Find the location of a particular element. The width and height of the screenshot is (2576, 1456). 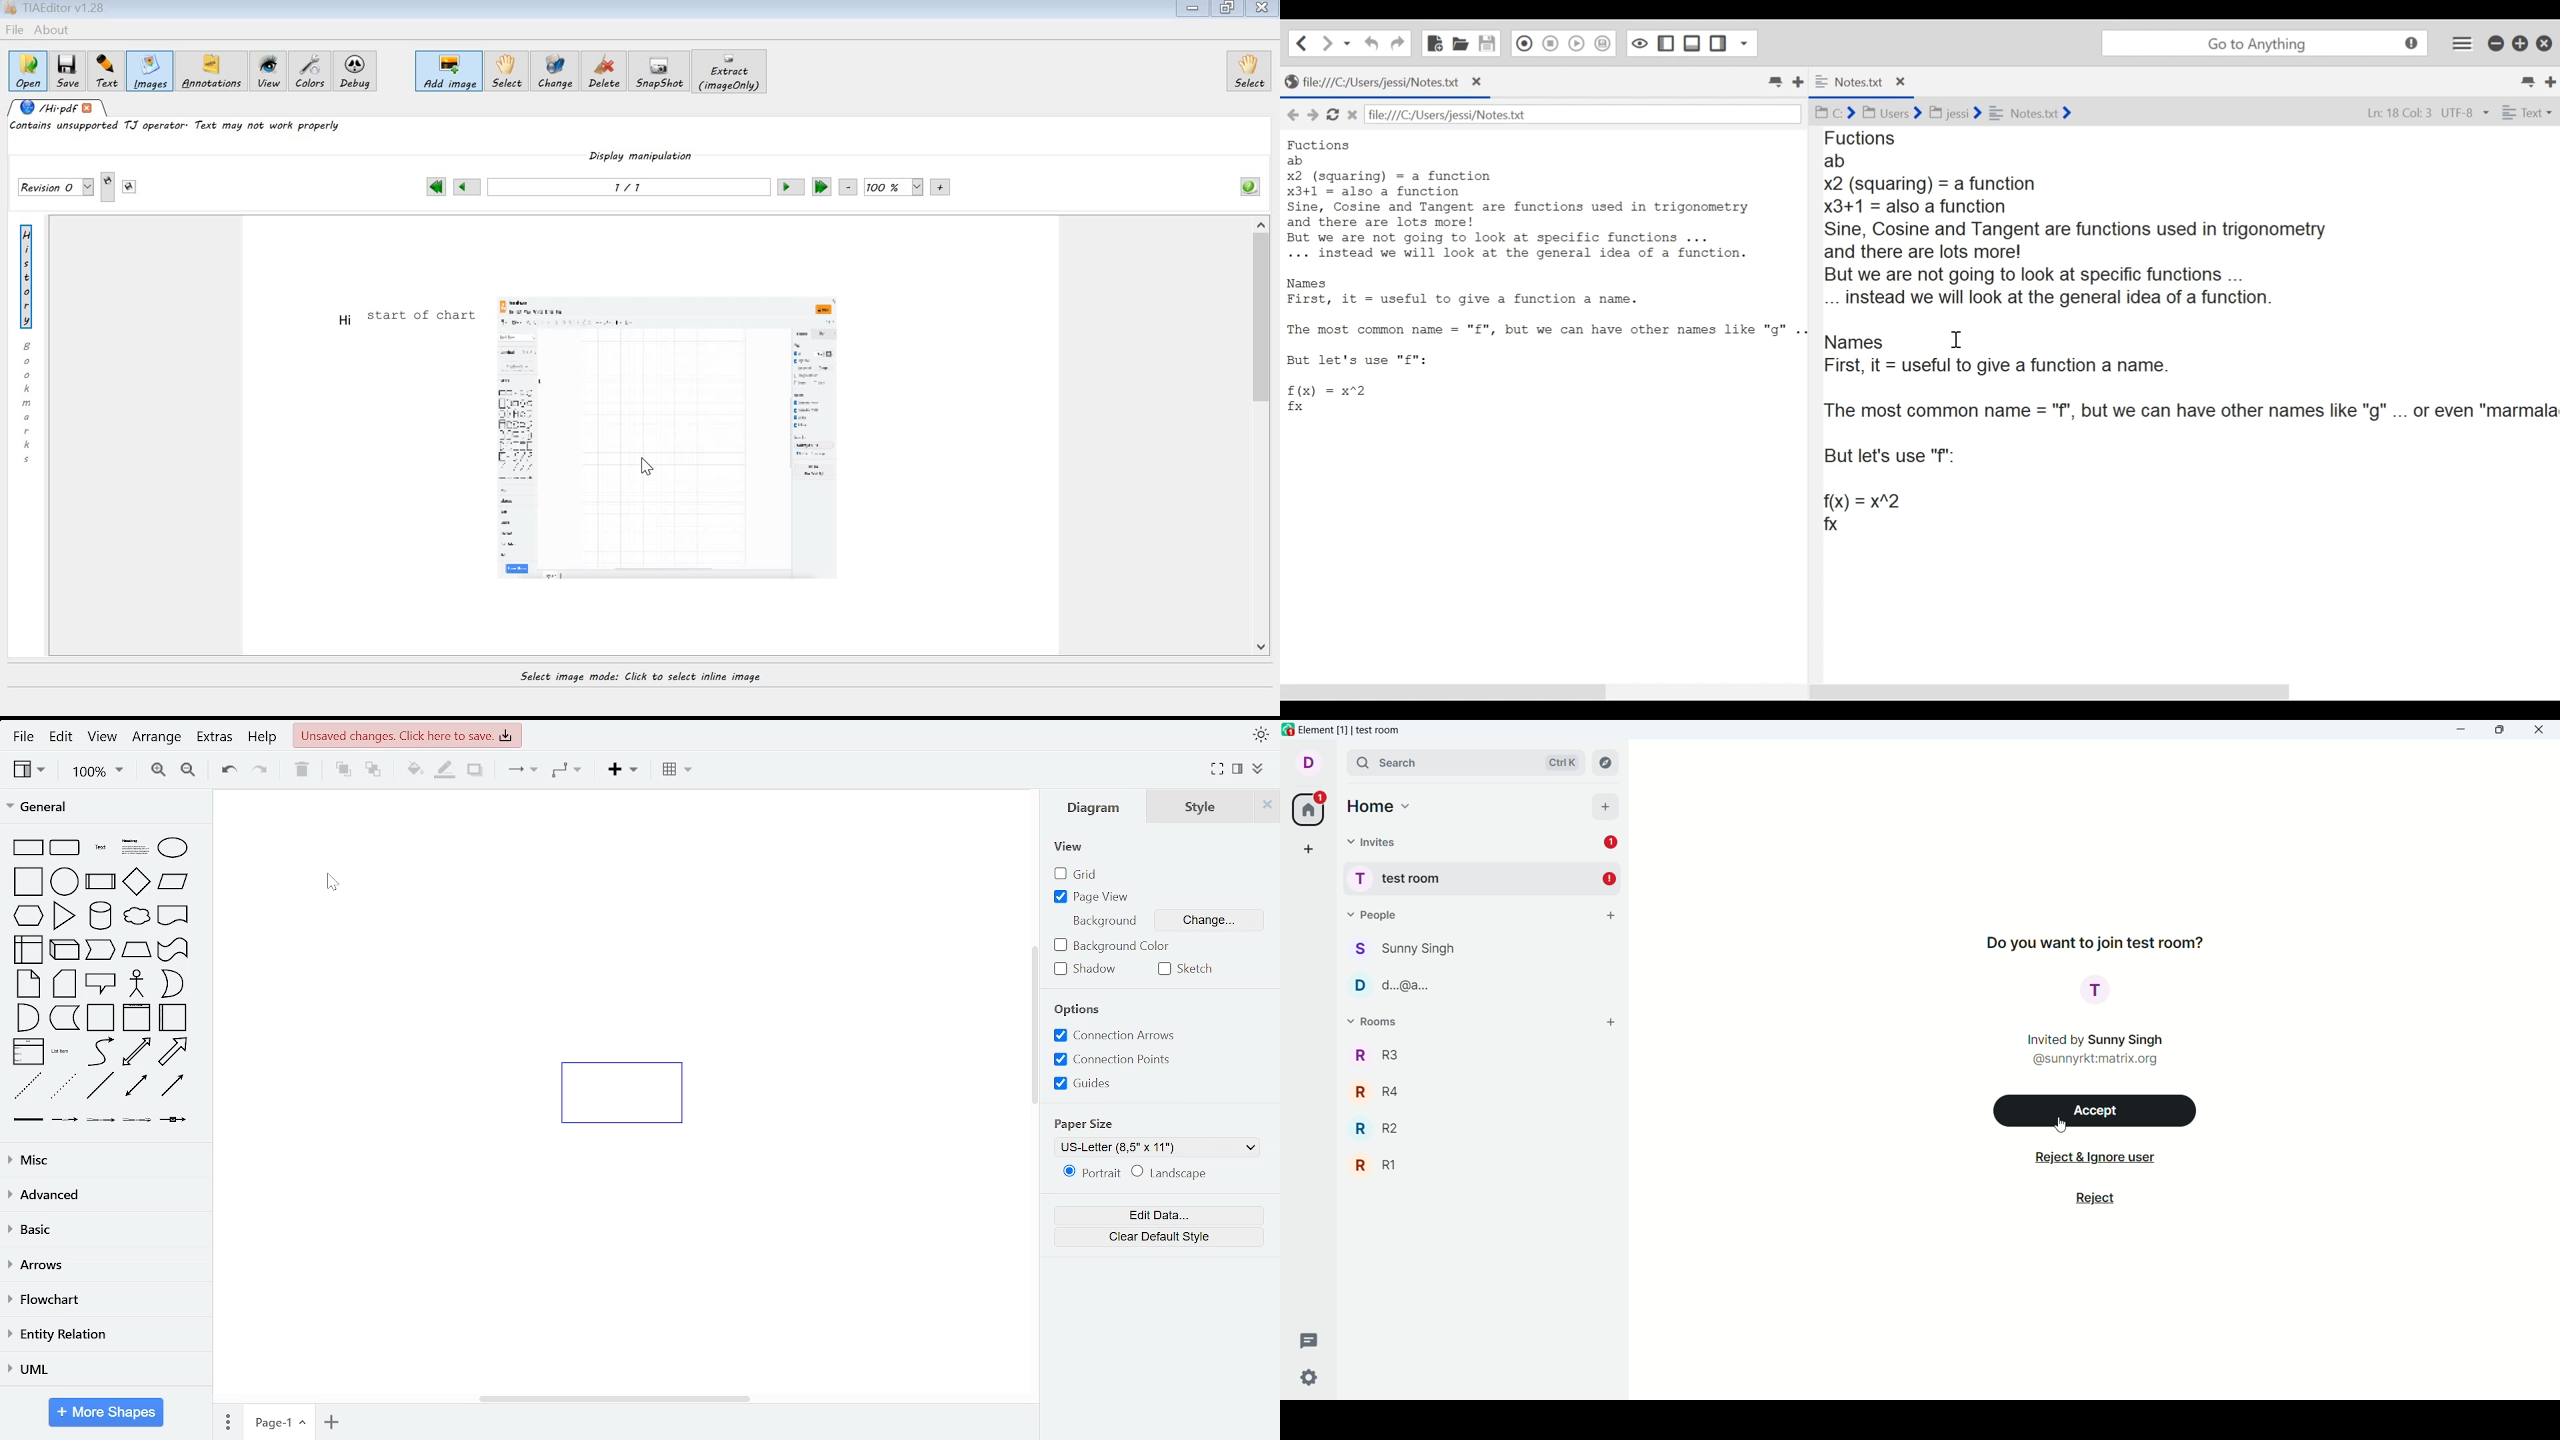

unsaved changes. Click here to save is located at coordinates (406, 735).